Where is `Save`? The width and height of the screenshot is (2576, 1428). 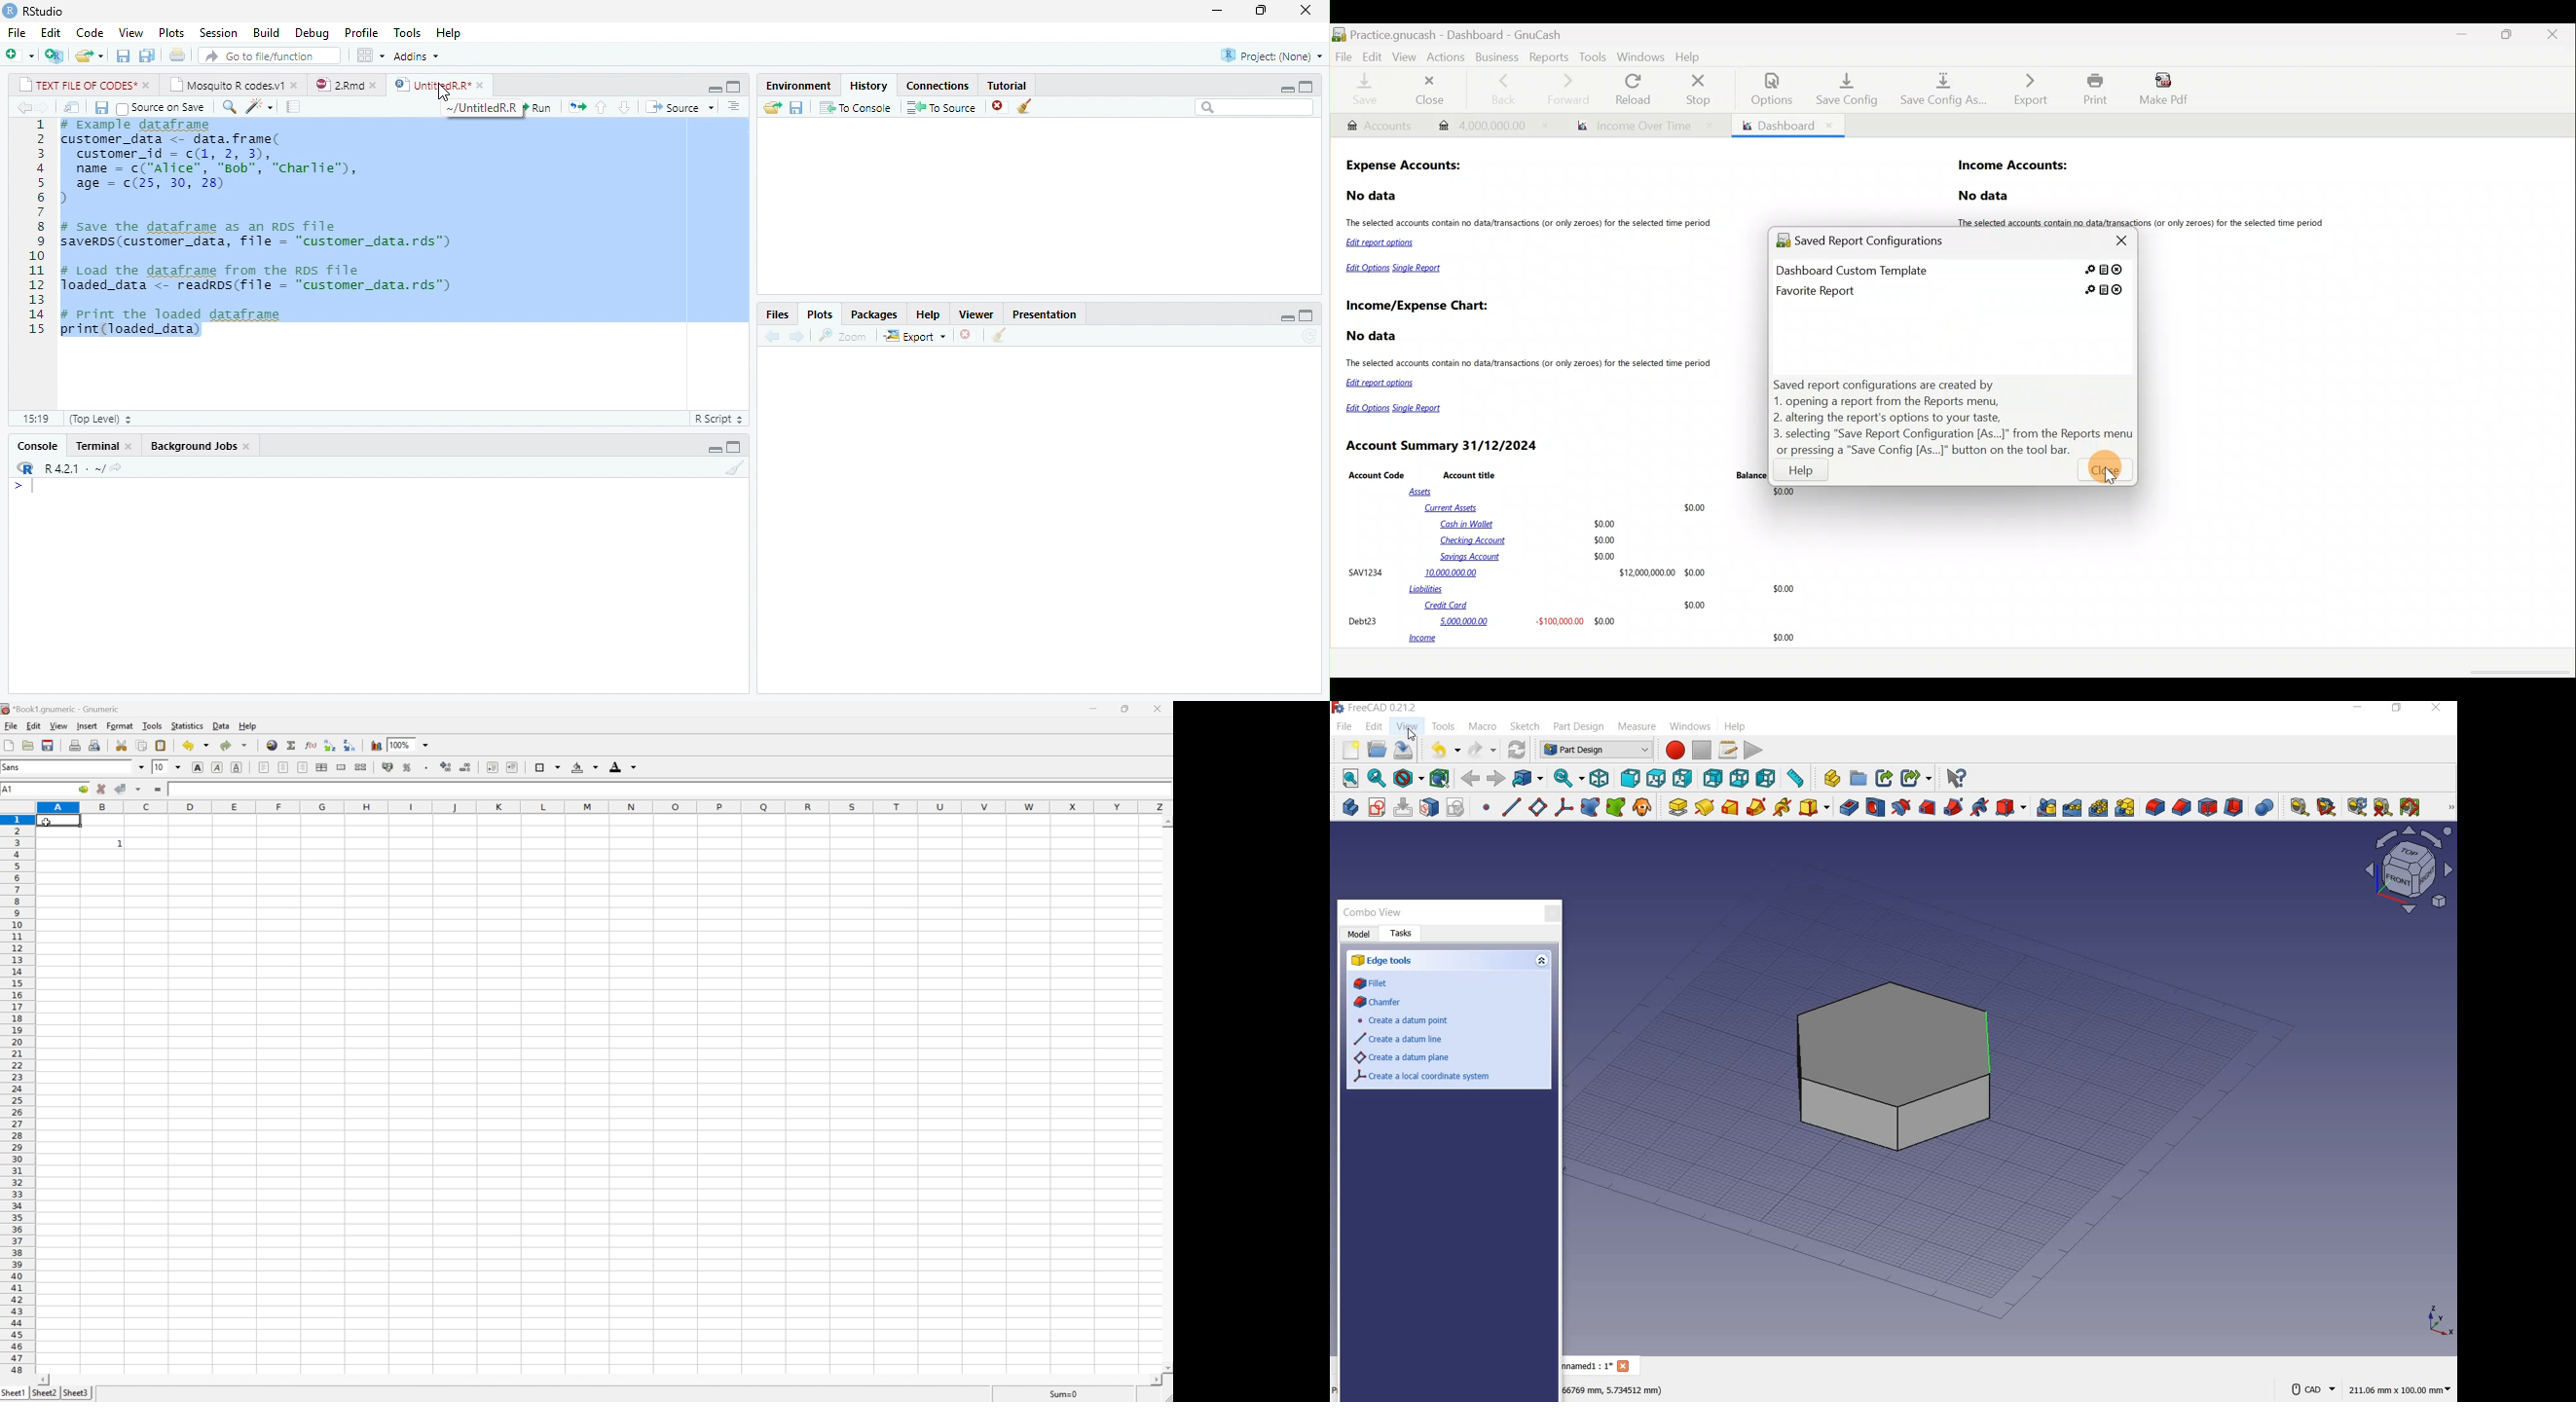 Save is located at coordinates (1364, 91).